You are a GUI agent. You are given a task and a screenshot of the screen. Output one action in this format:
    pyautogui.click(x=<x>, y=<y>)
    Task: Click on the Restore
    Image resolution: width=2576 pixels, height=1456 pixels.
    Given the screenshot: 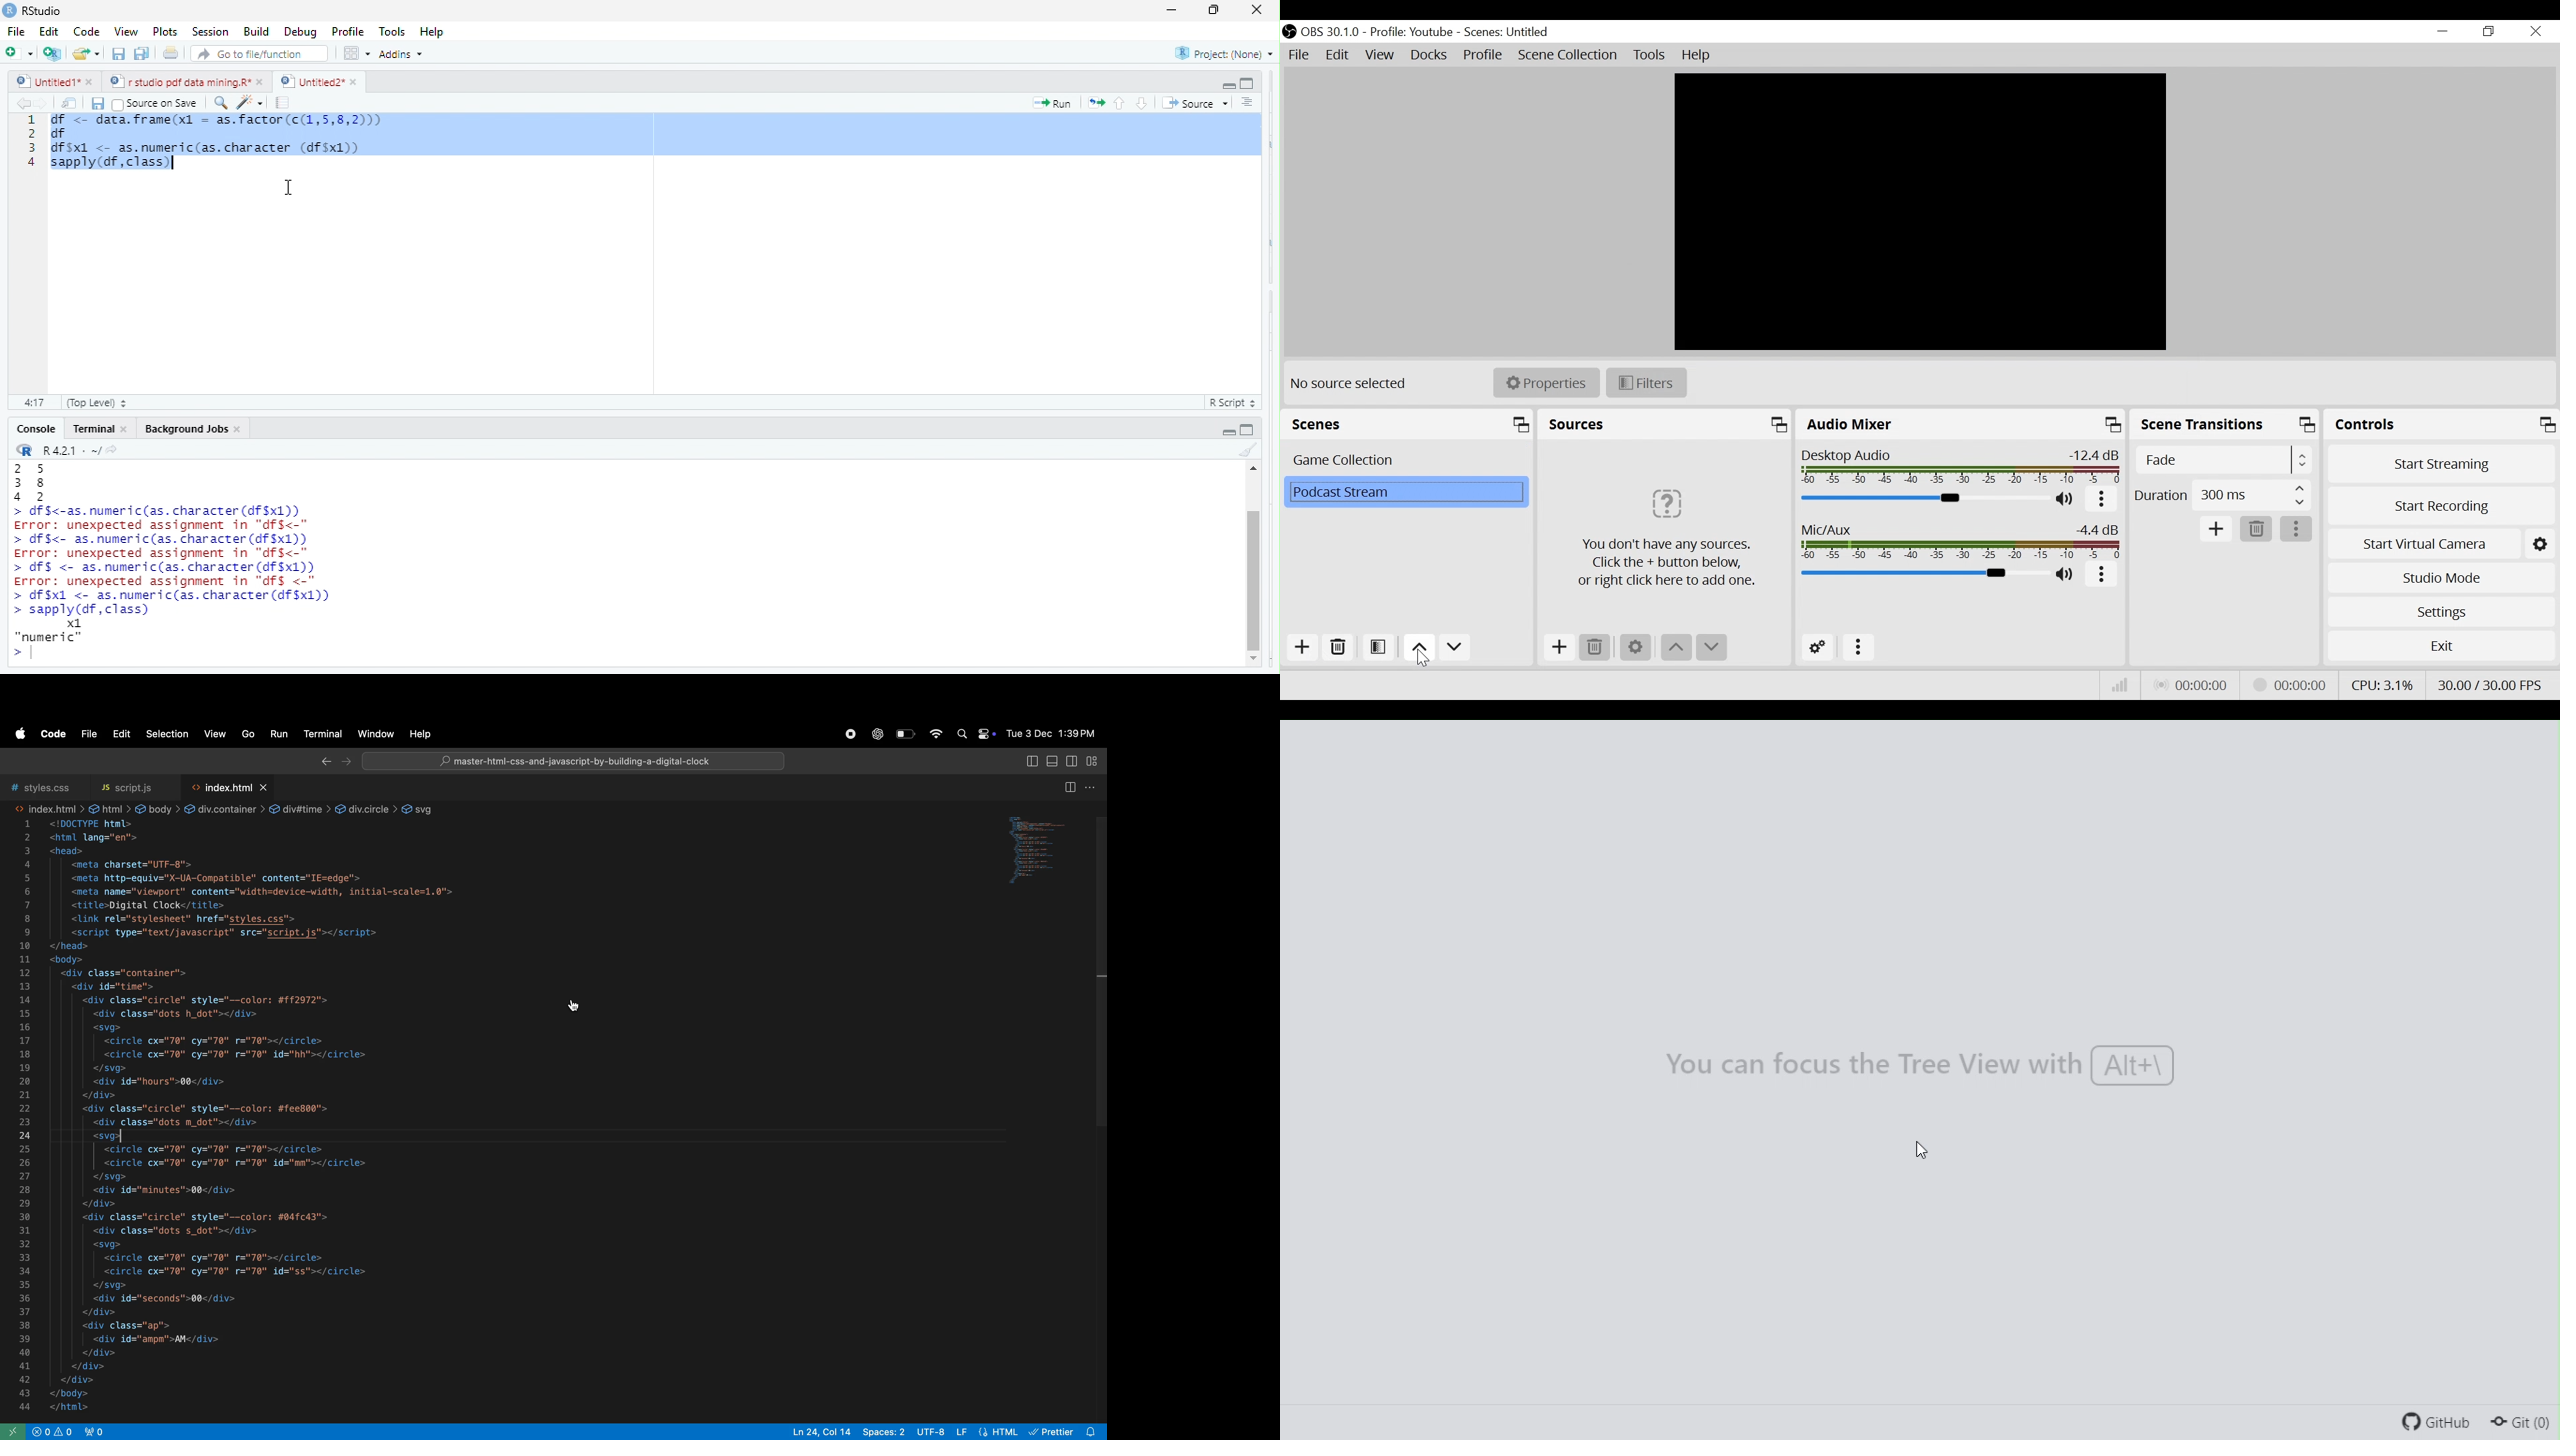 What is the action you would take?
    pyautogui.click(x=2487, y=32)
    